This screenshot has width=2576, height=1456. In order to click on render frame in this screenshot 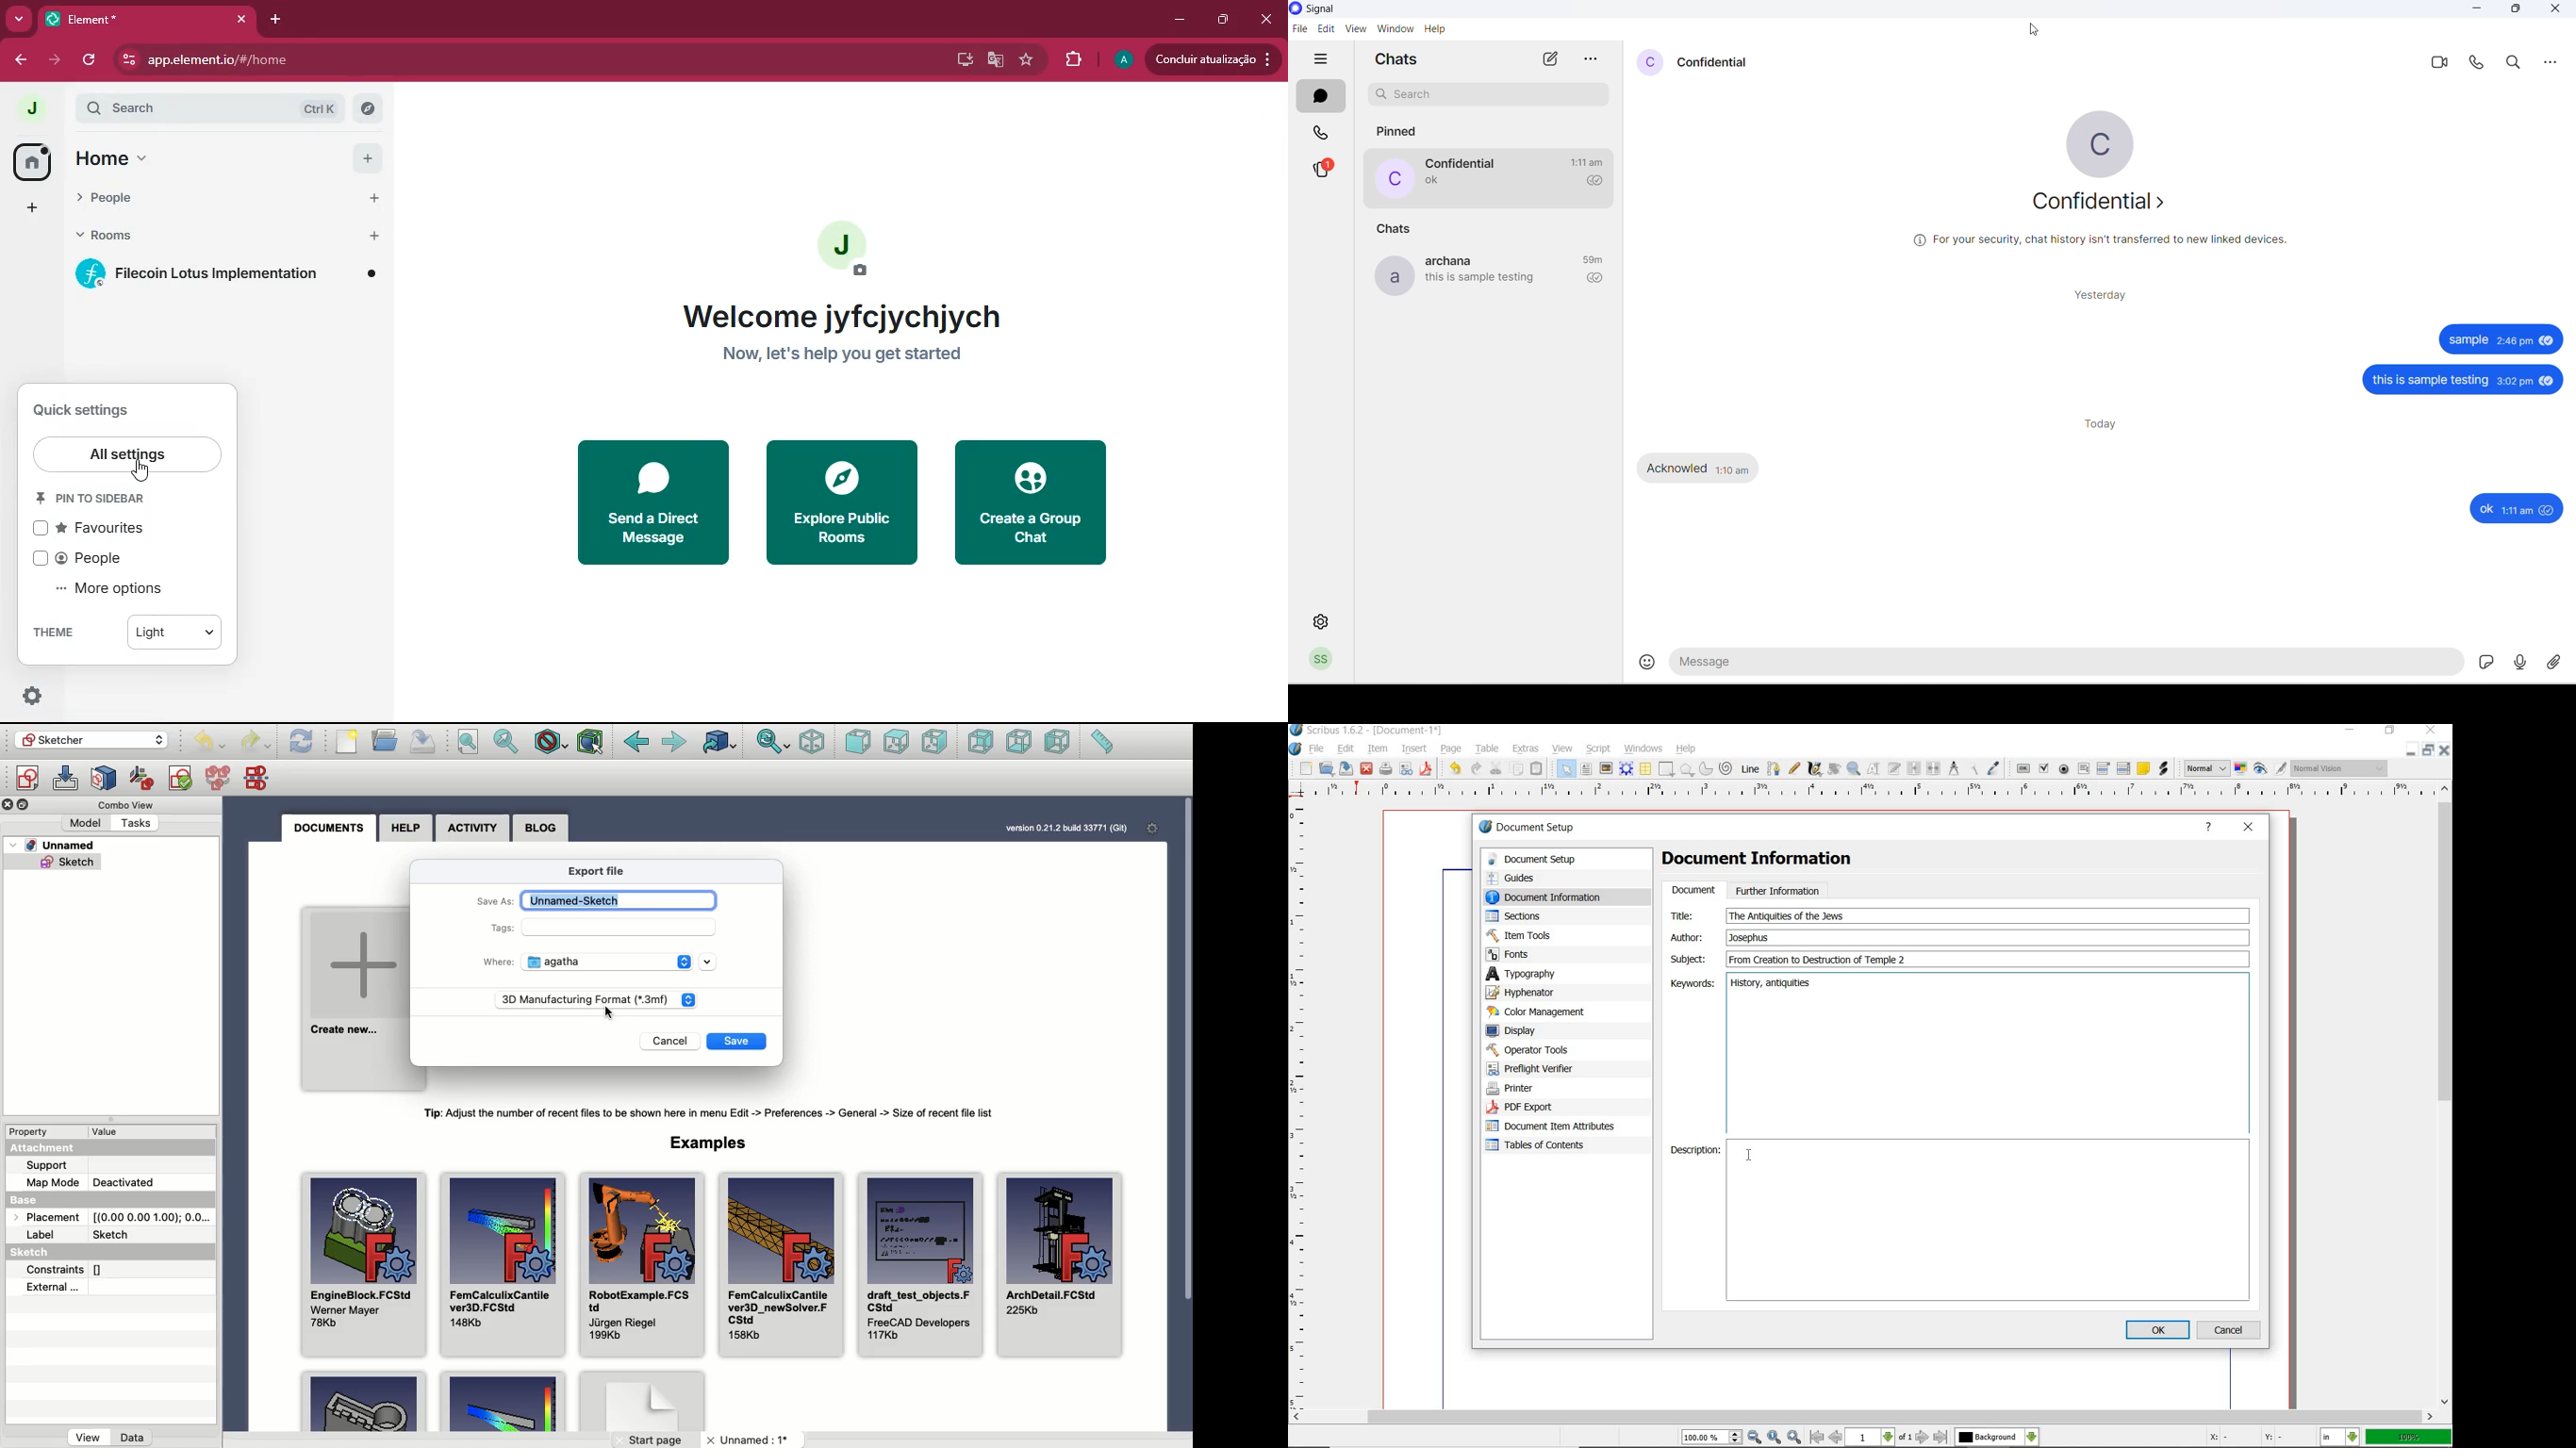, I will do `click(1626, 769)`.